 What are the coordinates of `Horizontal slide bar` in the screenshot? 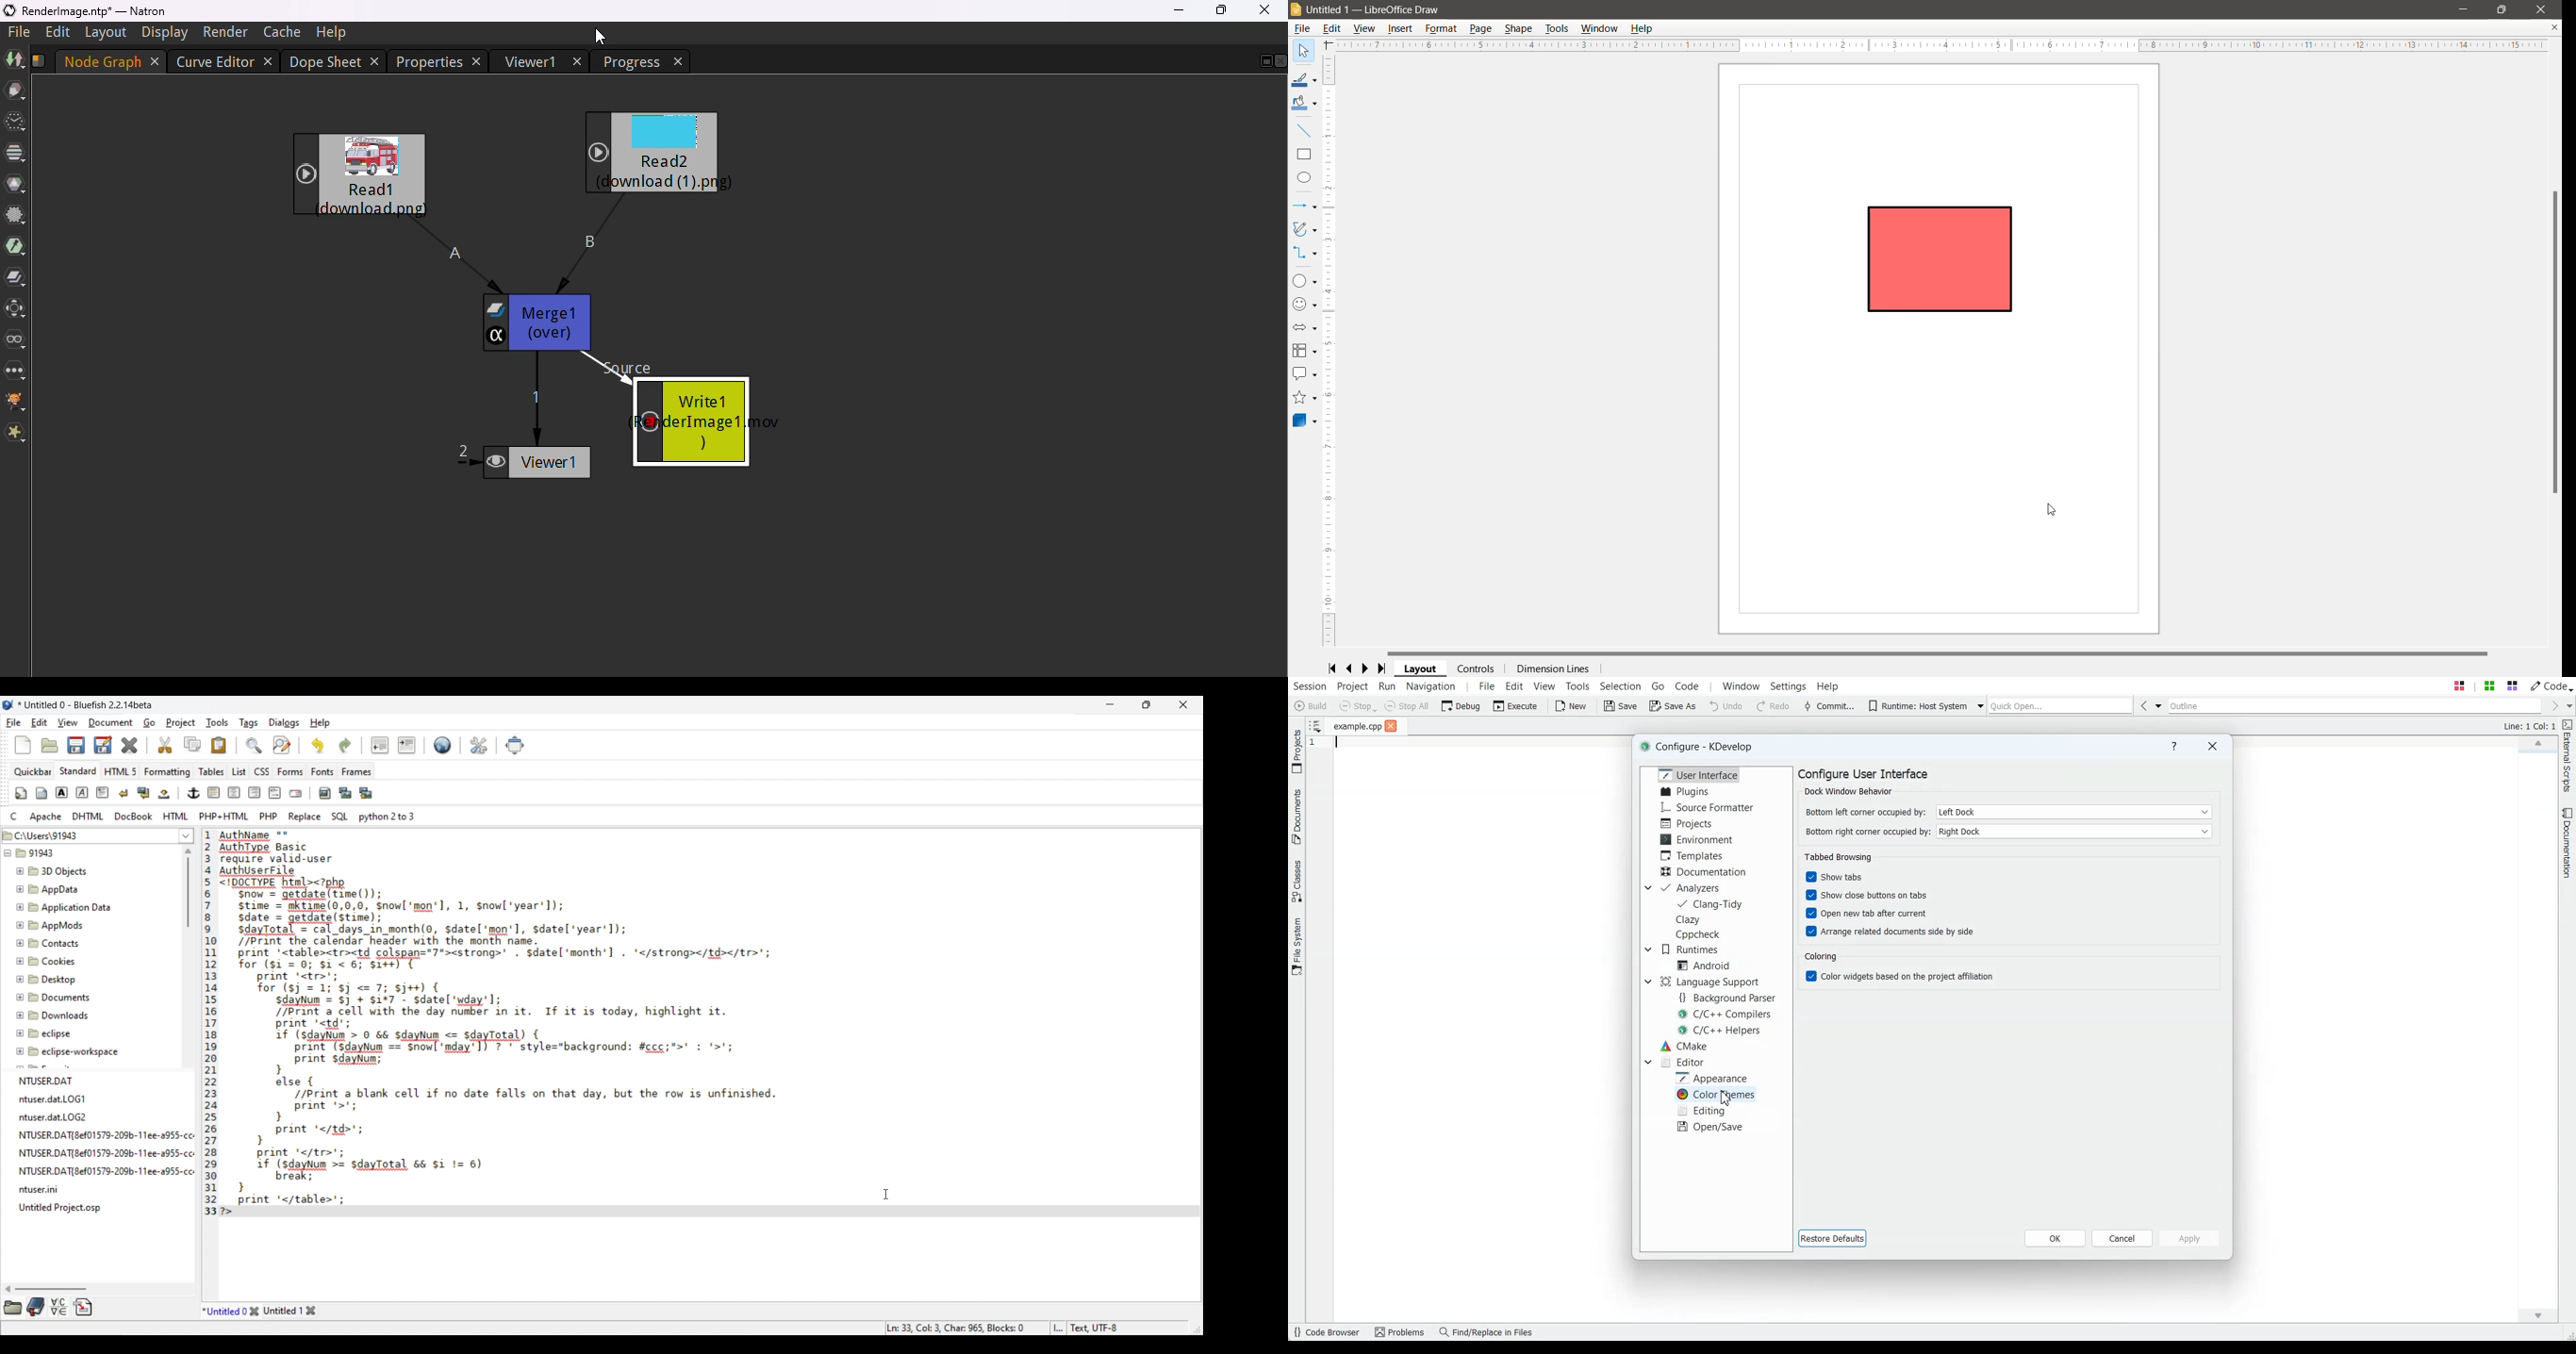 It's located at (45, 1289).